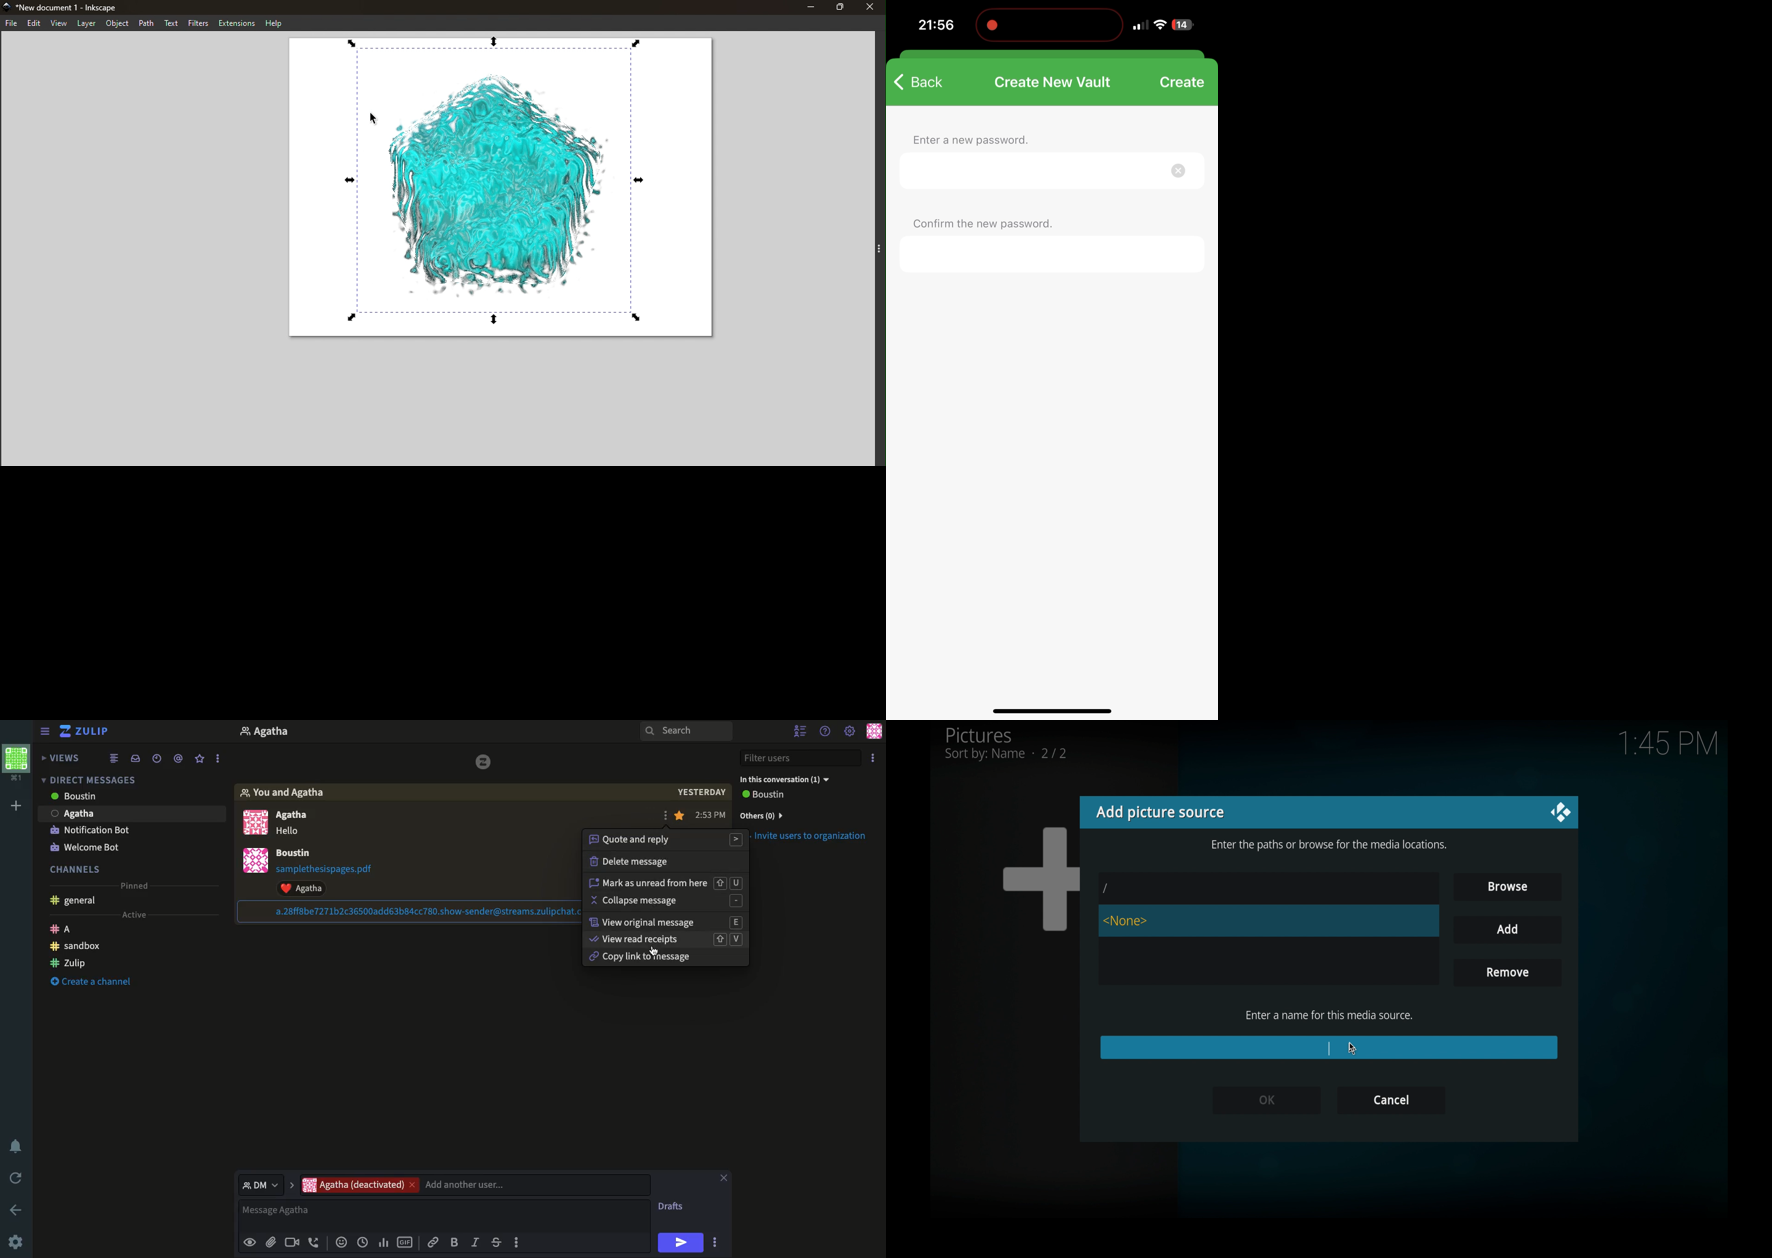 The image size is (1792, 1260). Describe the element at coordinates (1329, 1015) in the screenshot. I see `enter a name for this media source` at that location.